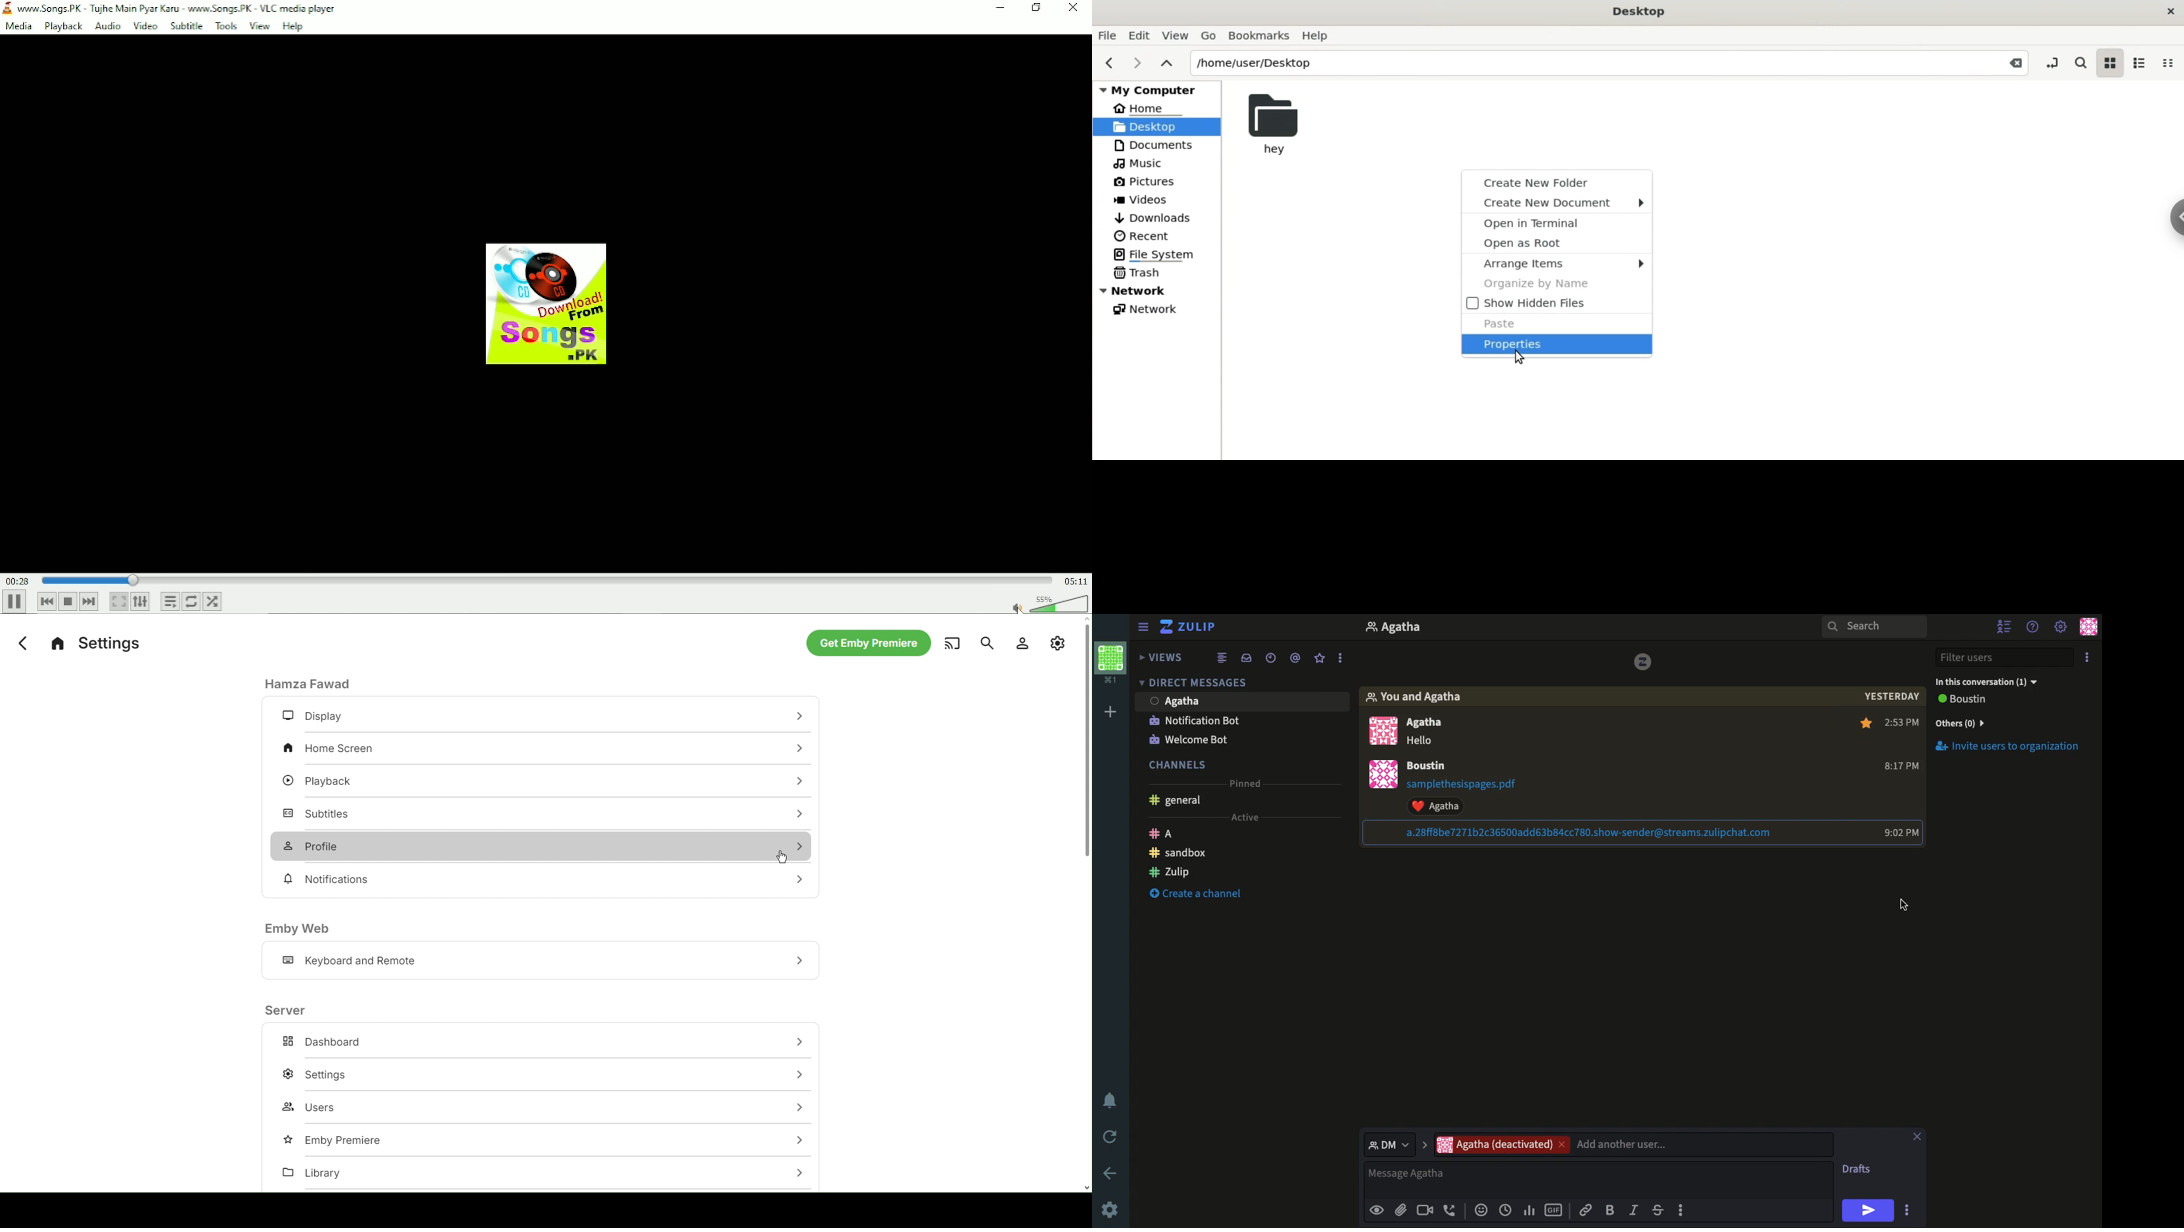  I want to click on Inbox, so click(1531, 628).